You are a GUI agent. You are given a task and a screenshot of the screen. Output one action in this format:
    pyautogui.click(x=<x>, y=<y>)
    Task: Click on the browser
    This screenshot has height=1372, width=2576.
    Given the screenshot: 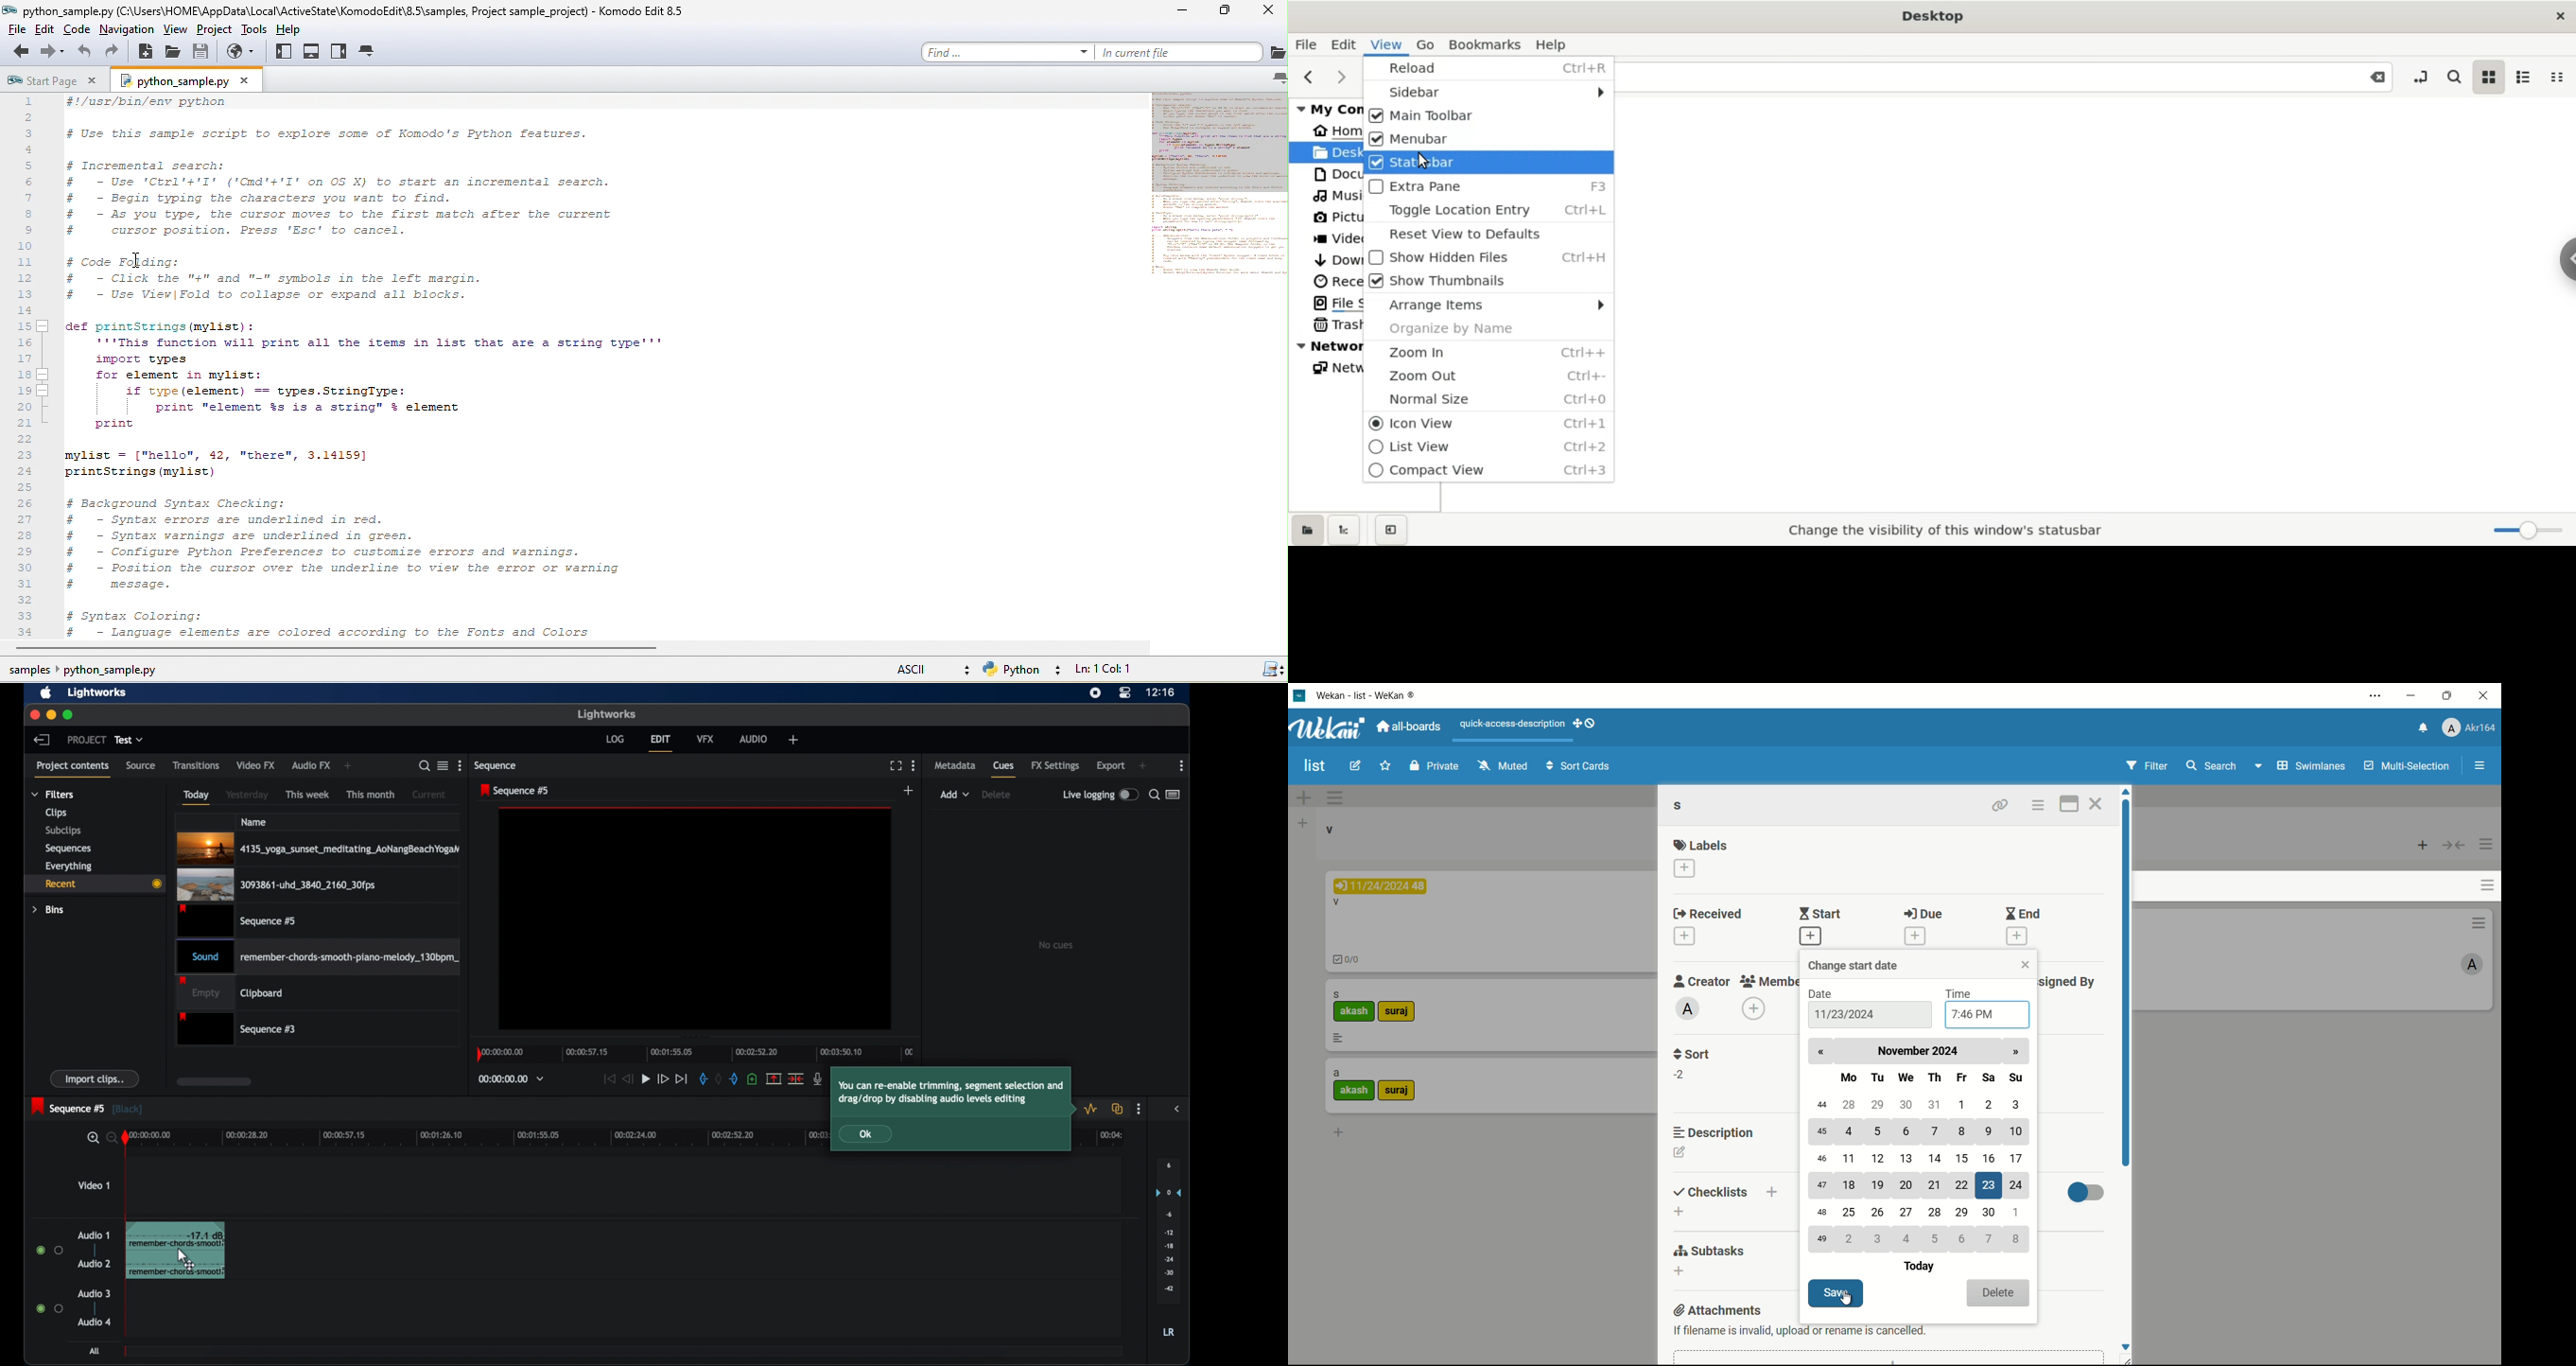 What is the action you would take?
    pyautogui.click(x=242, y=56)
    